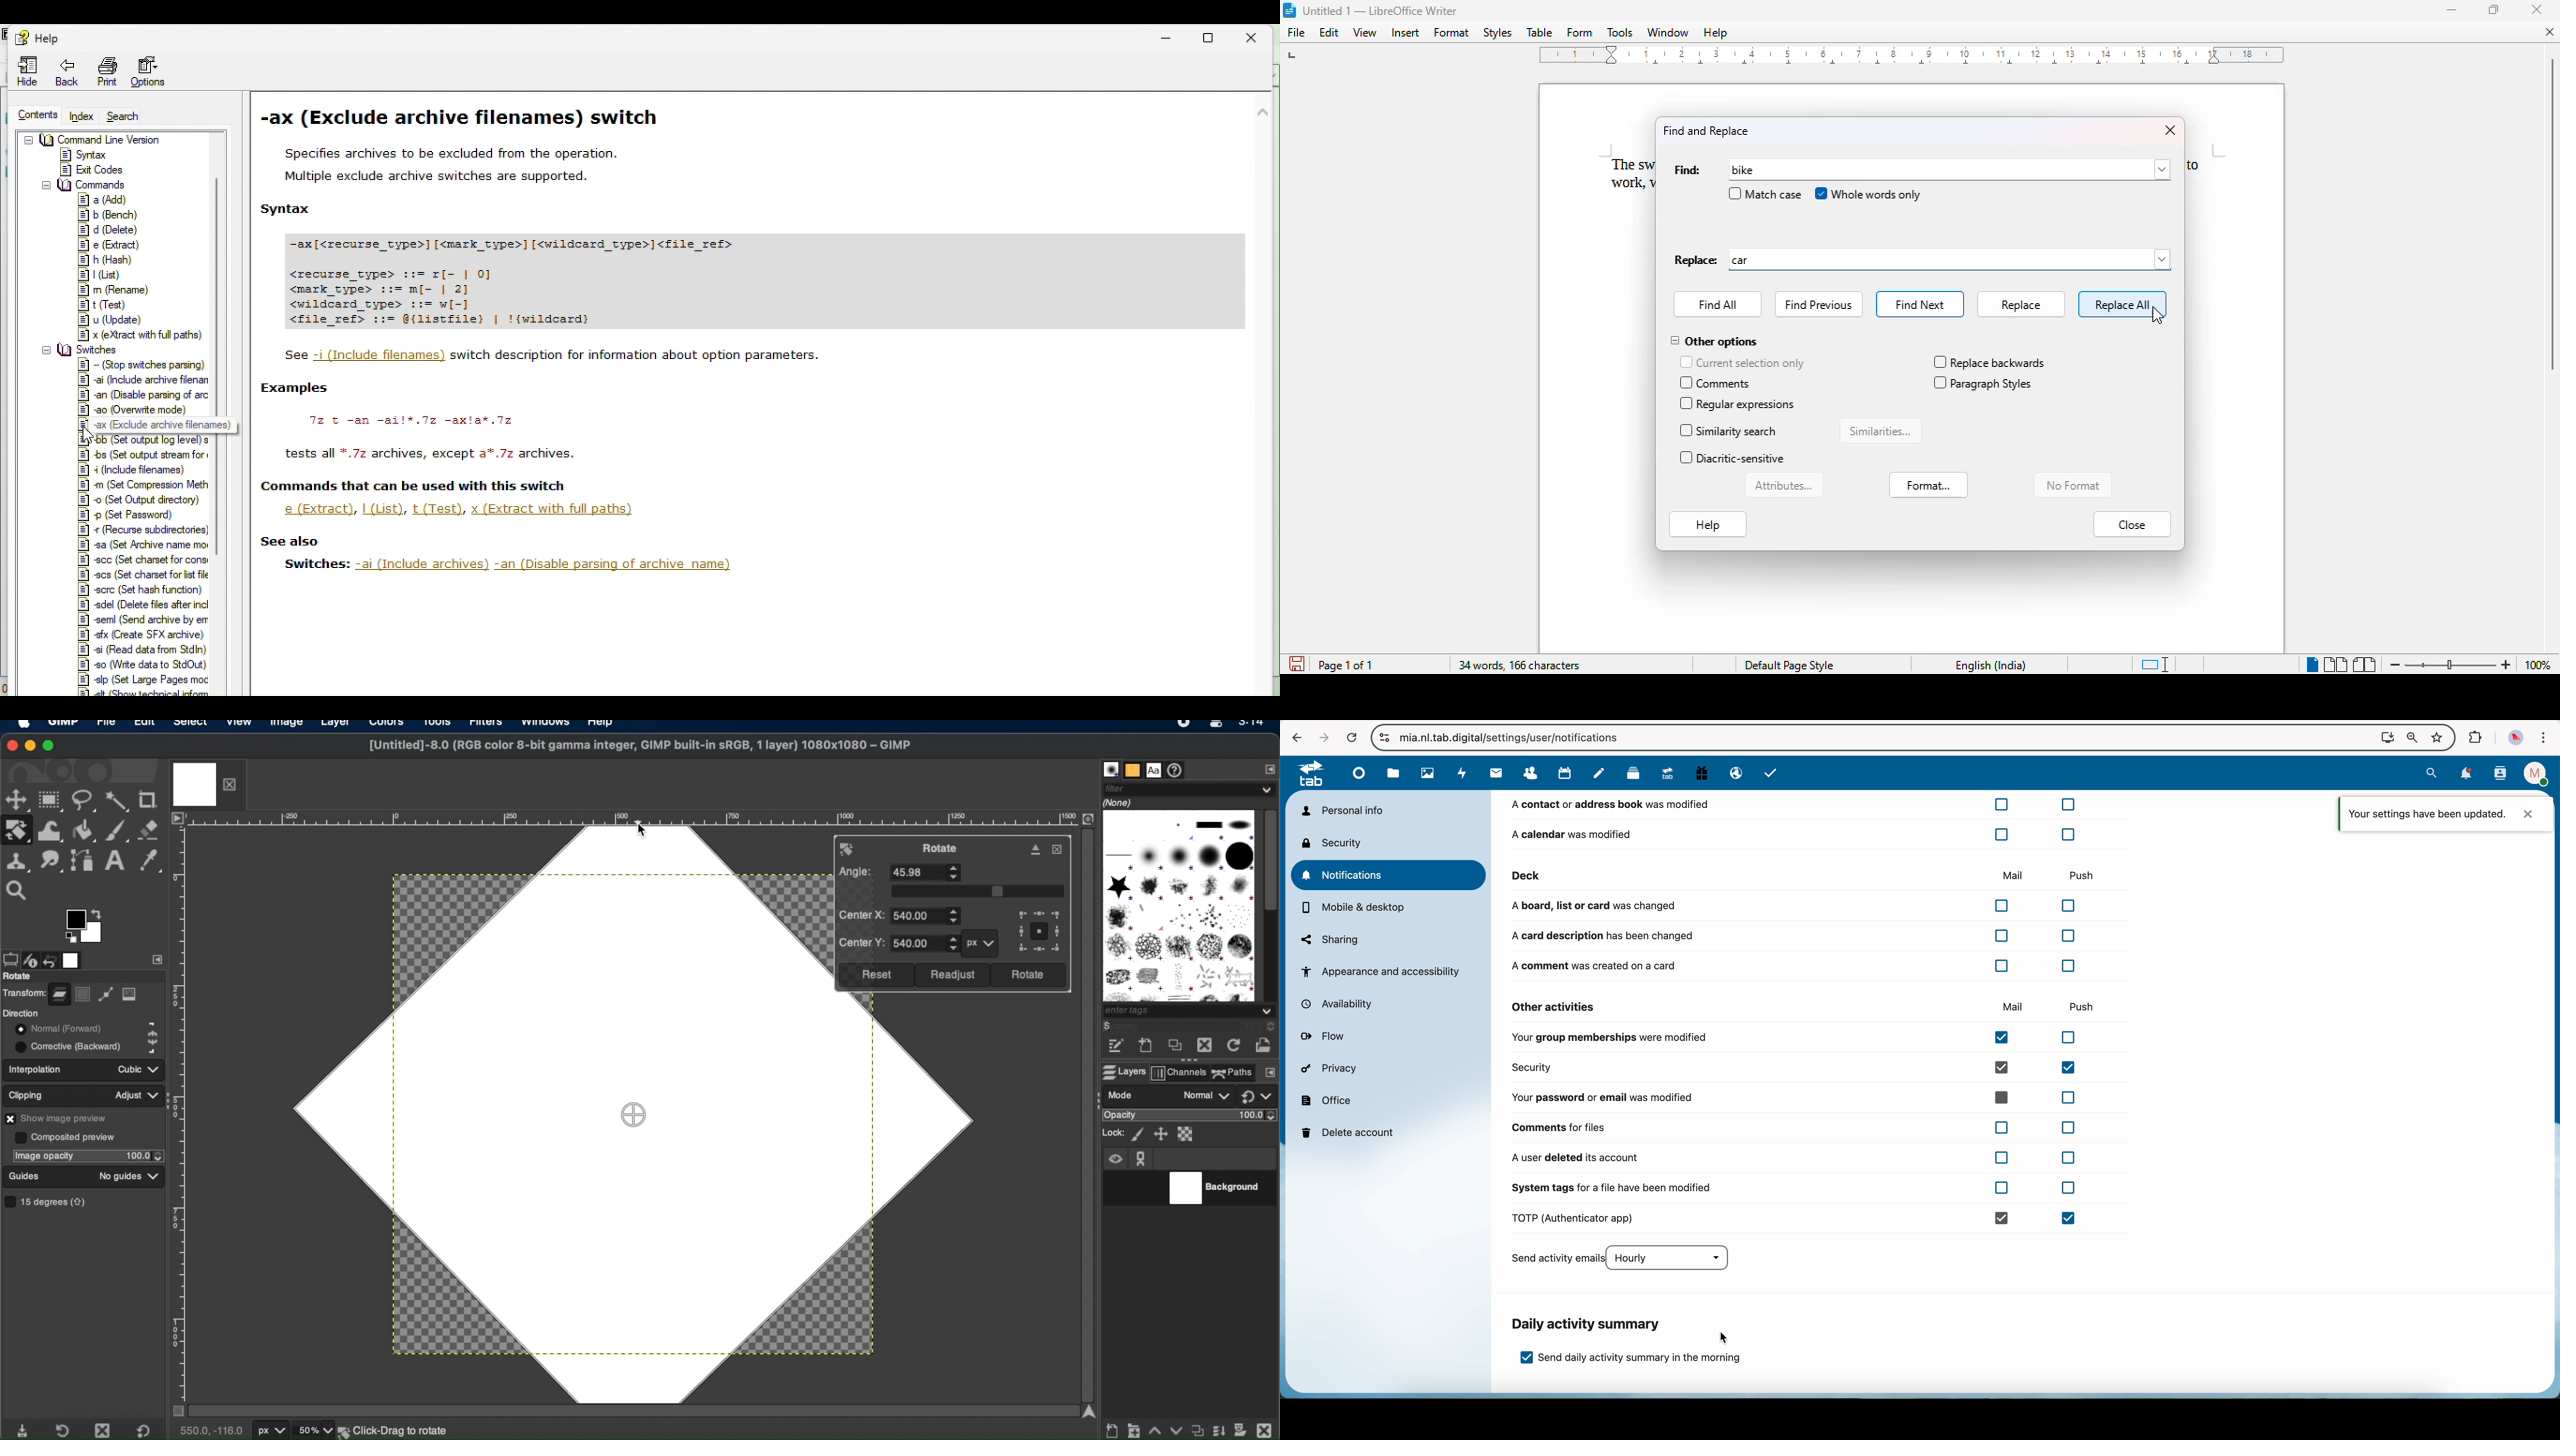  What do you see at coordinates (2545, 738) in the screenshot?
I see `customize and control Google Chrome` at bounding box center [2545, 738].